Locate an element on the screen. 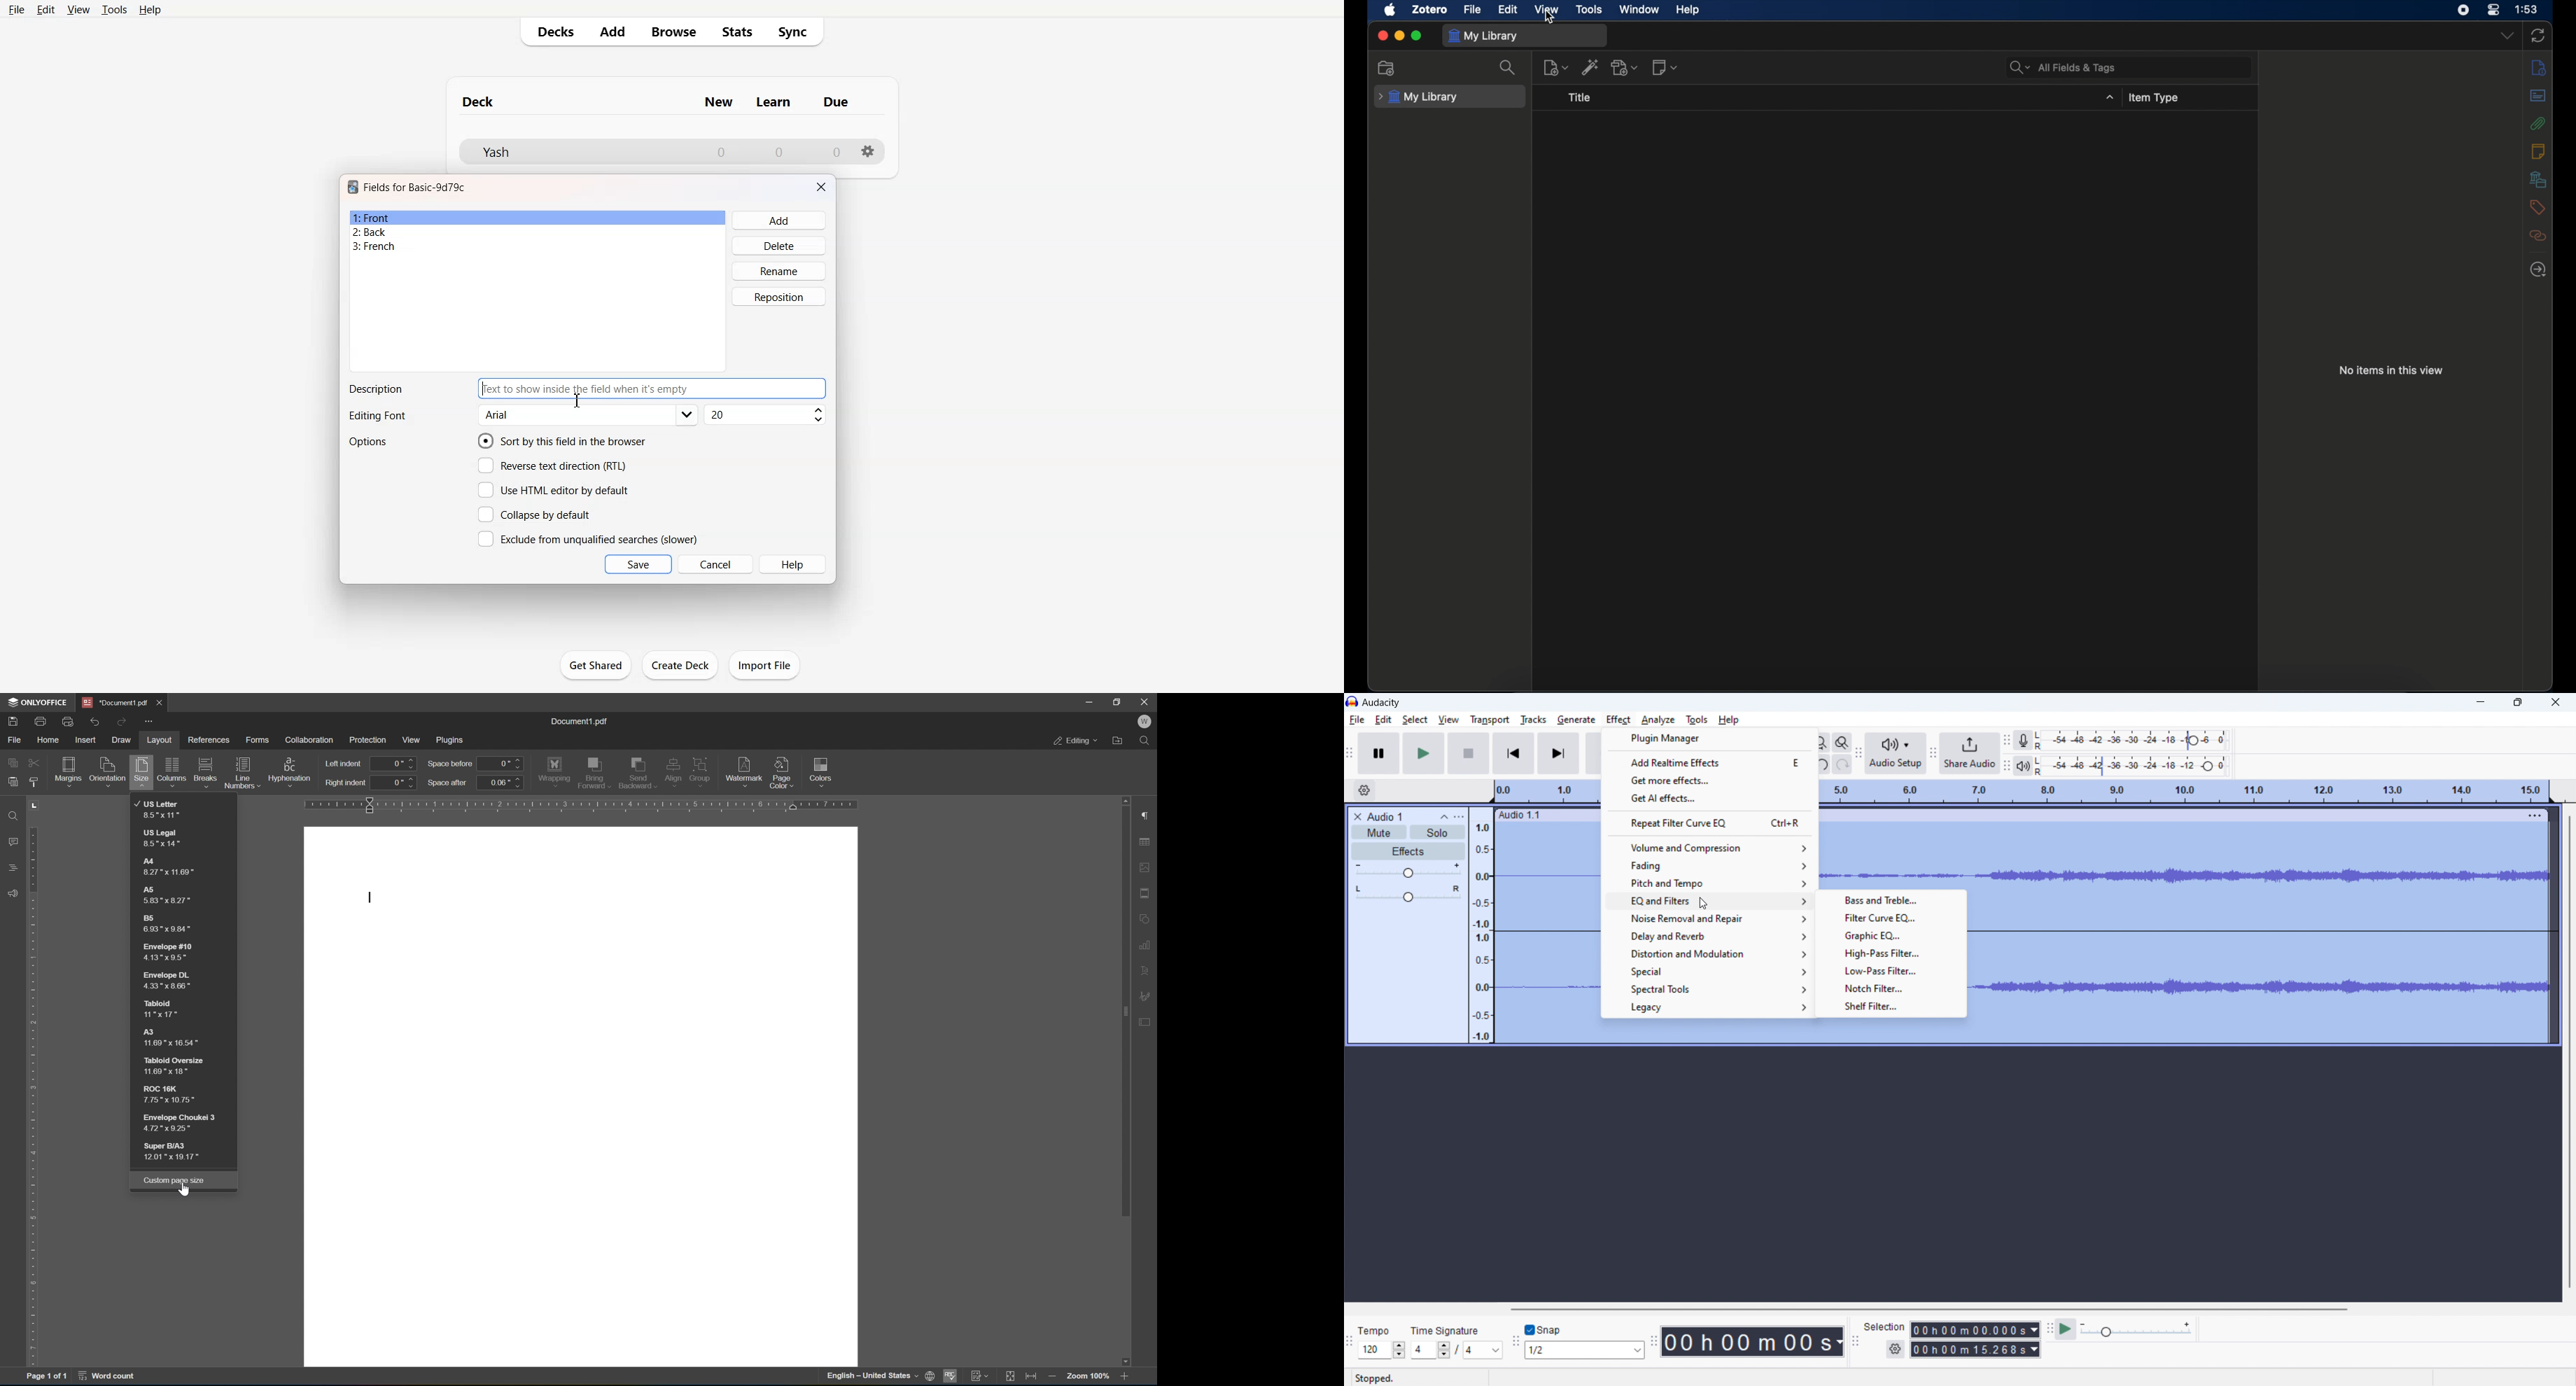 The width and height of the screenshot is (2576, 1400). share audio toolbar is located at coordinates (1935, 753).